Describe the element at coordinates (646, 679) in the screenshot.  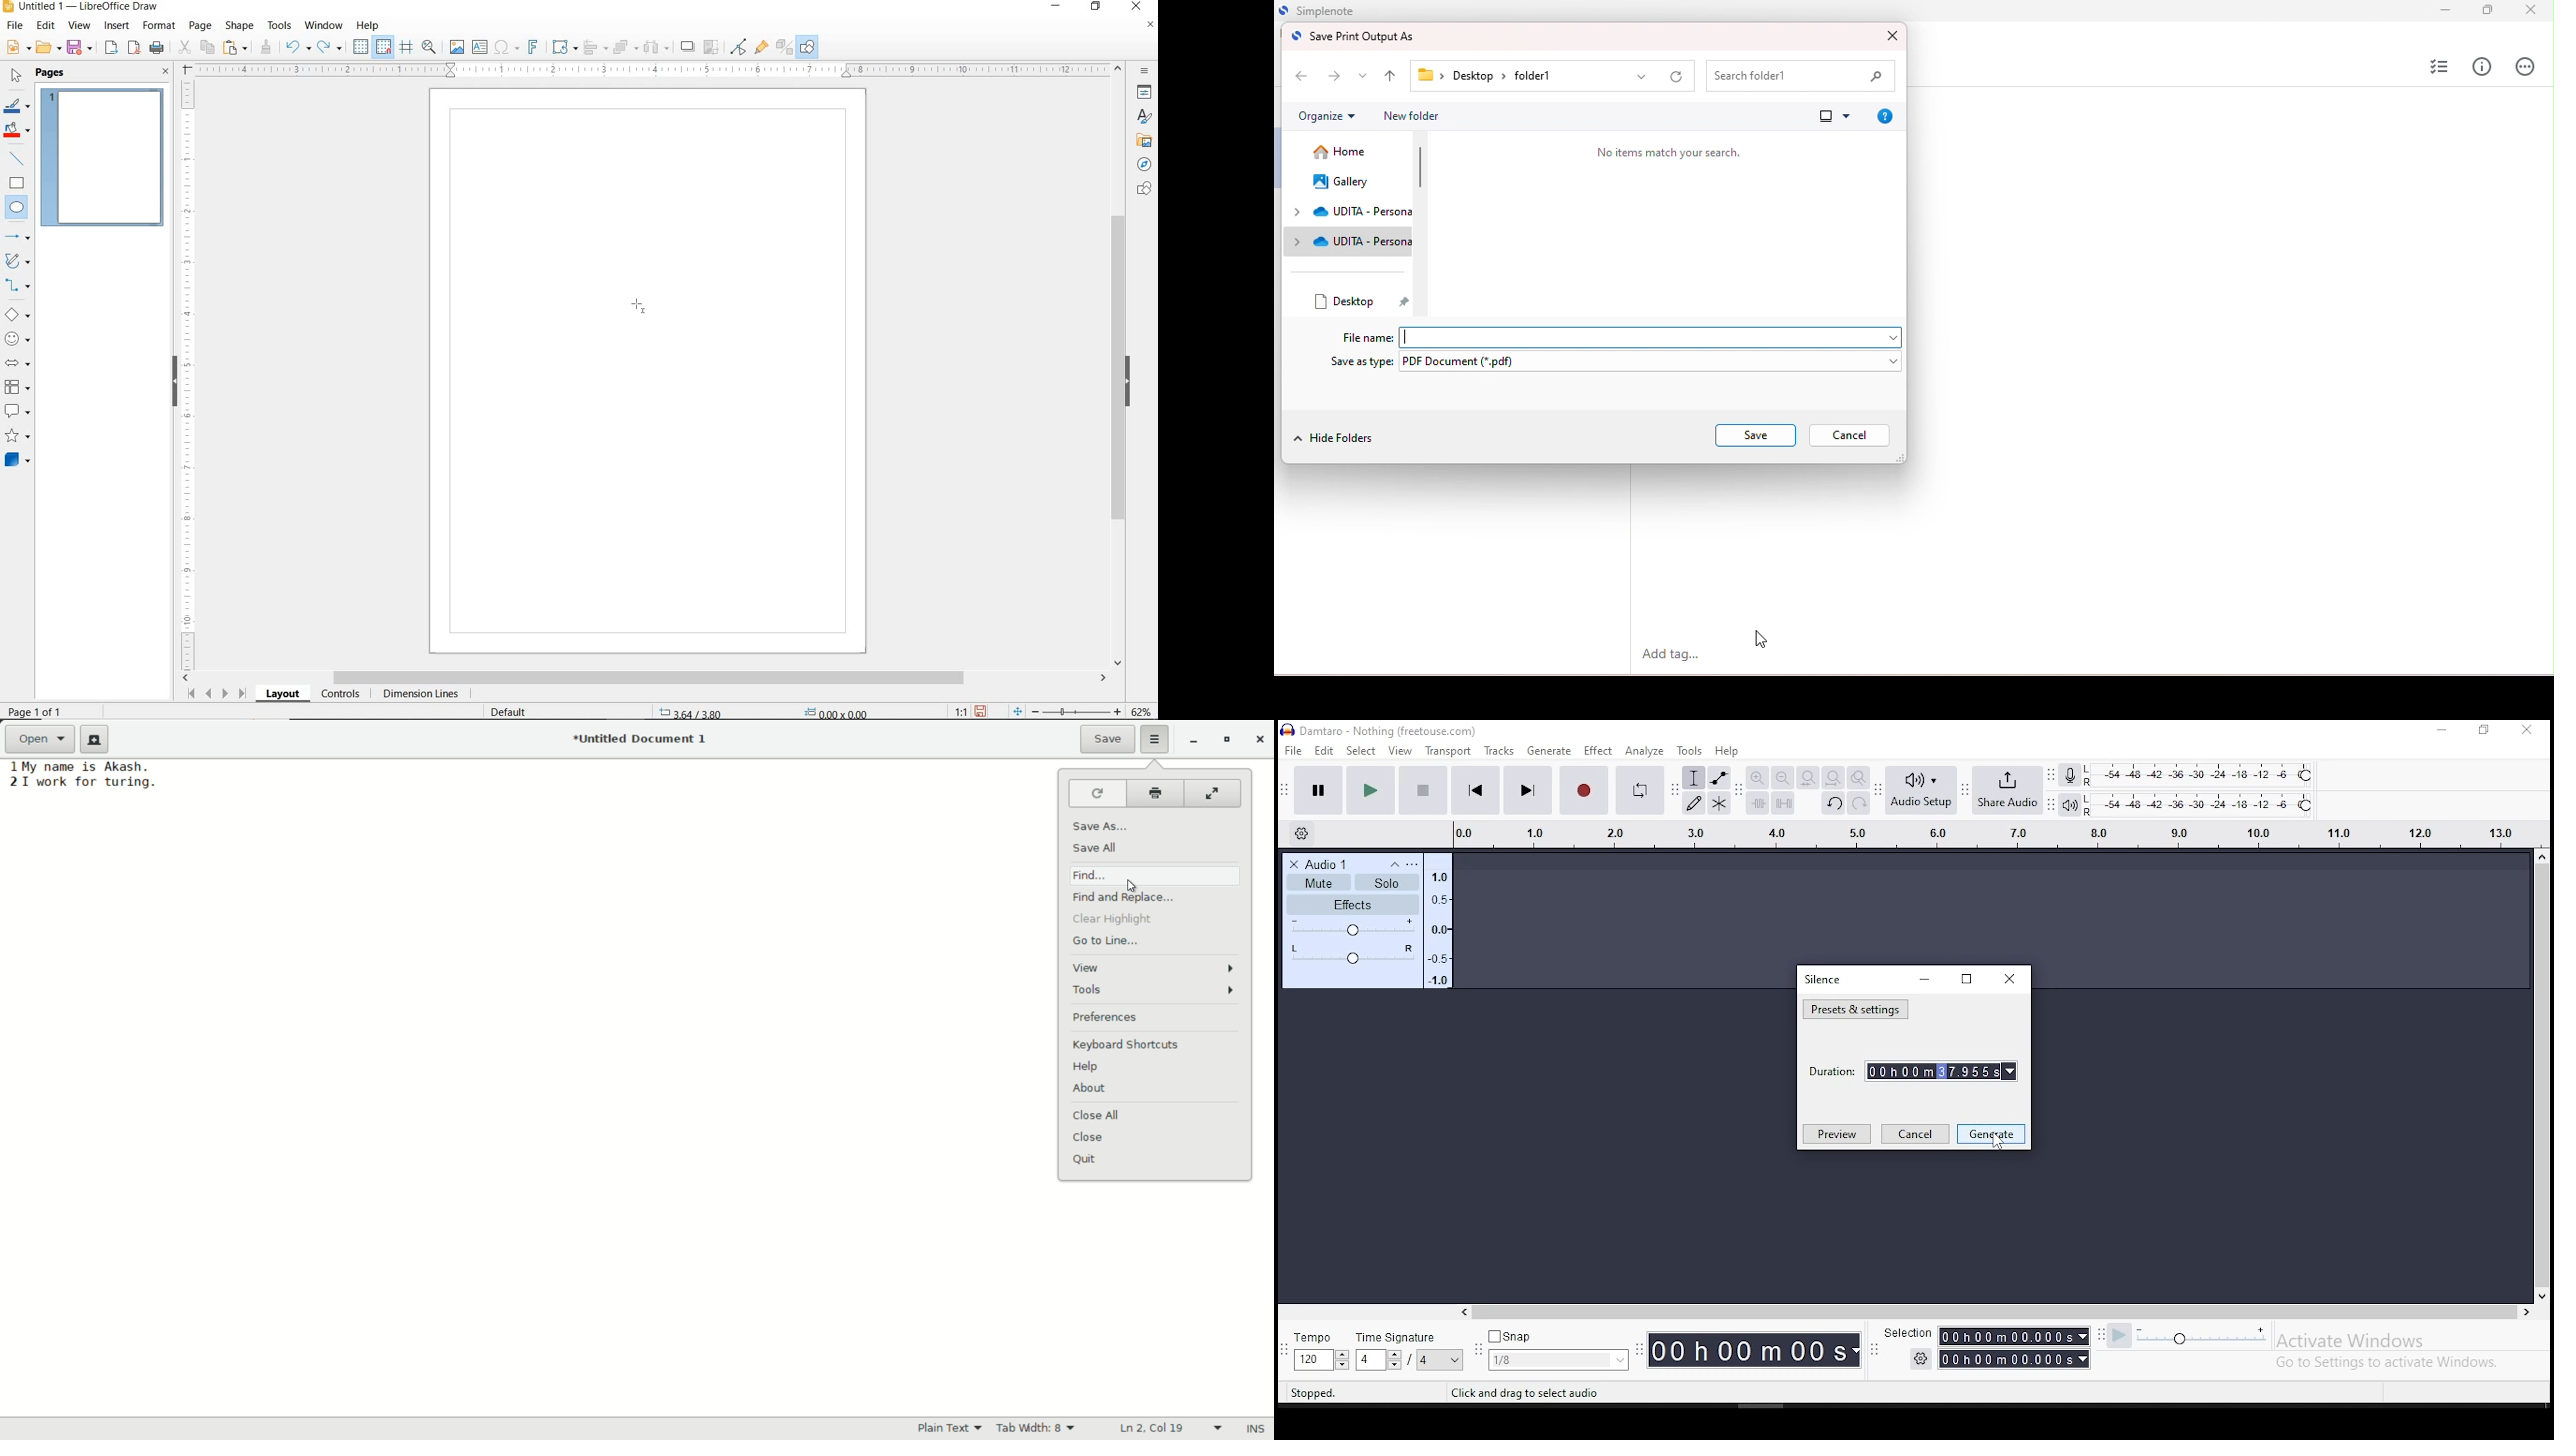
I see `SCROLLBAR` at that location.